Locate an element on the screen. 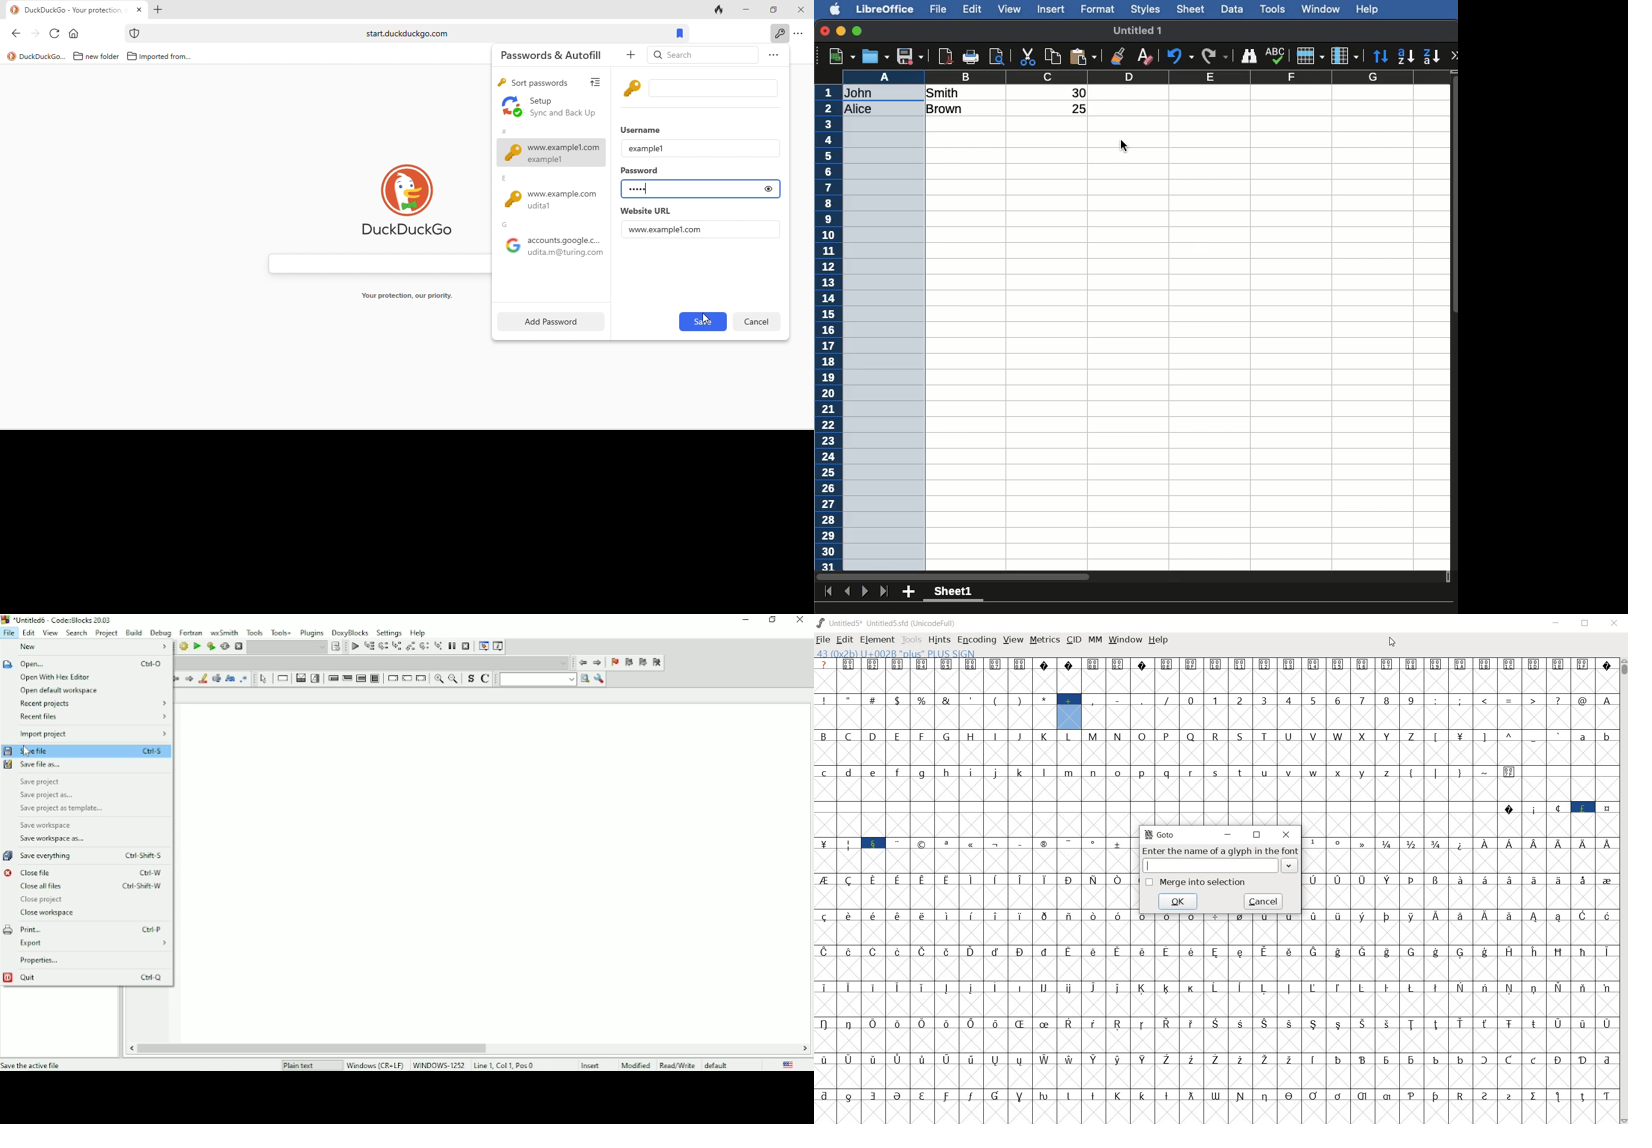 This screenshot has height=1148, width=1652. back is located at coordinates (13, 32).